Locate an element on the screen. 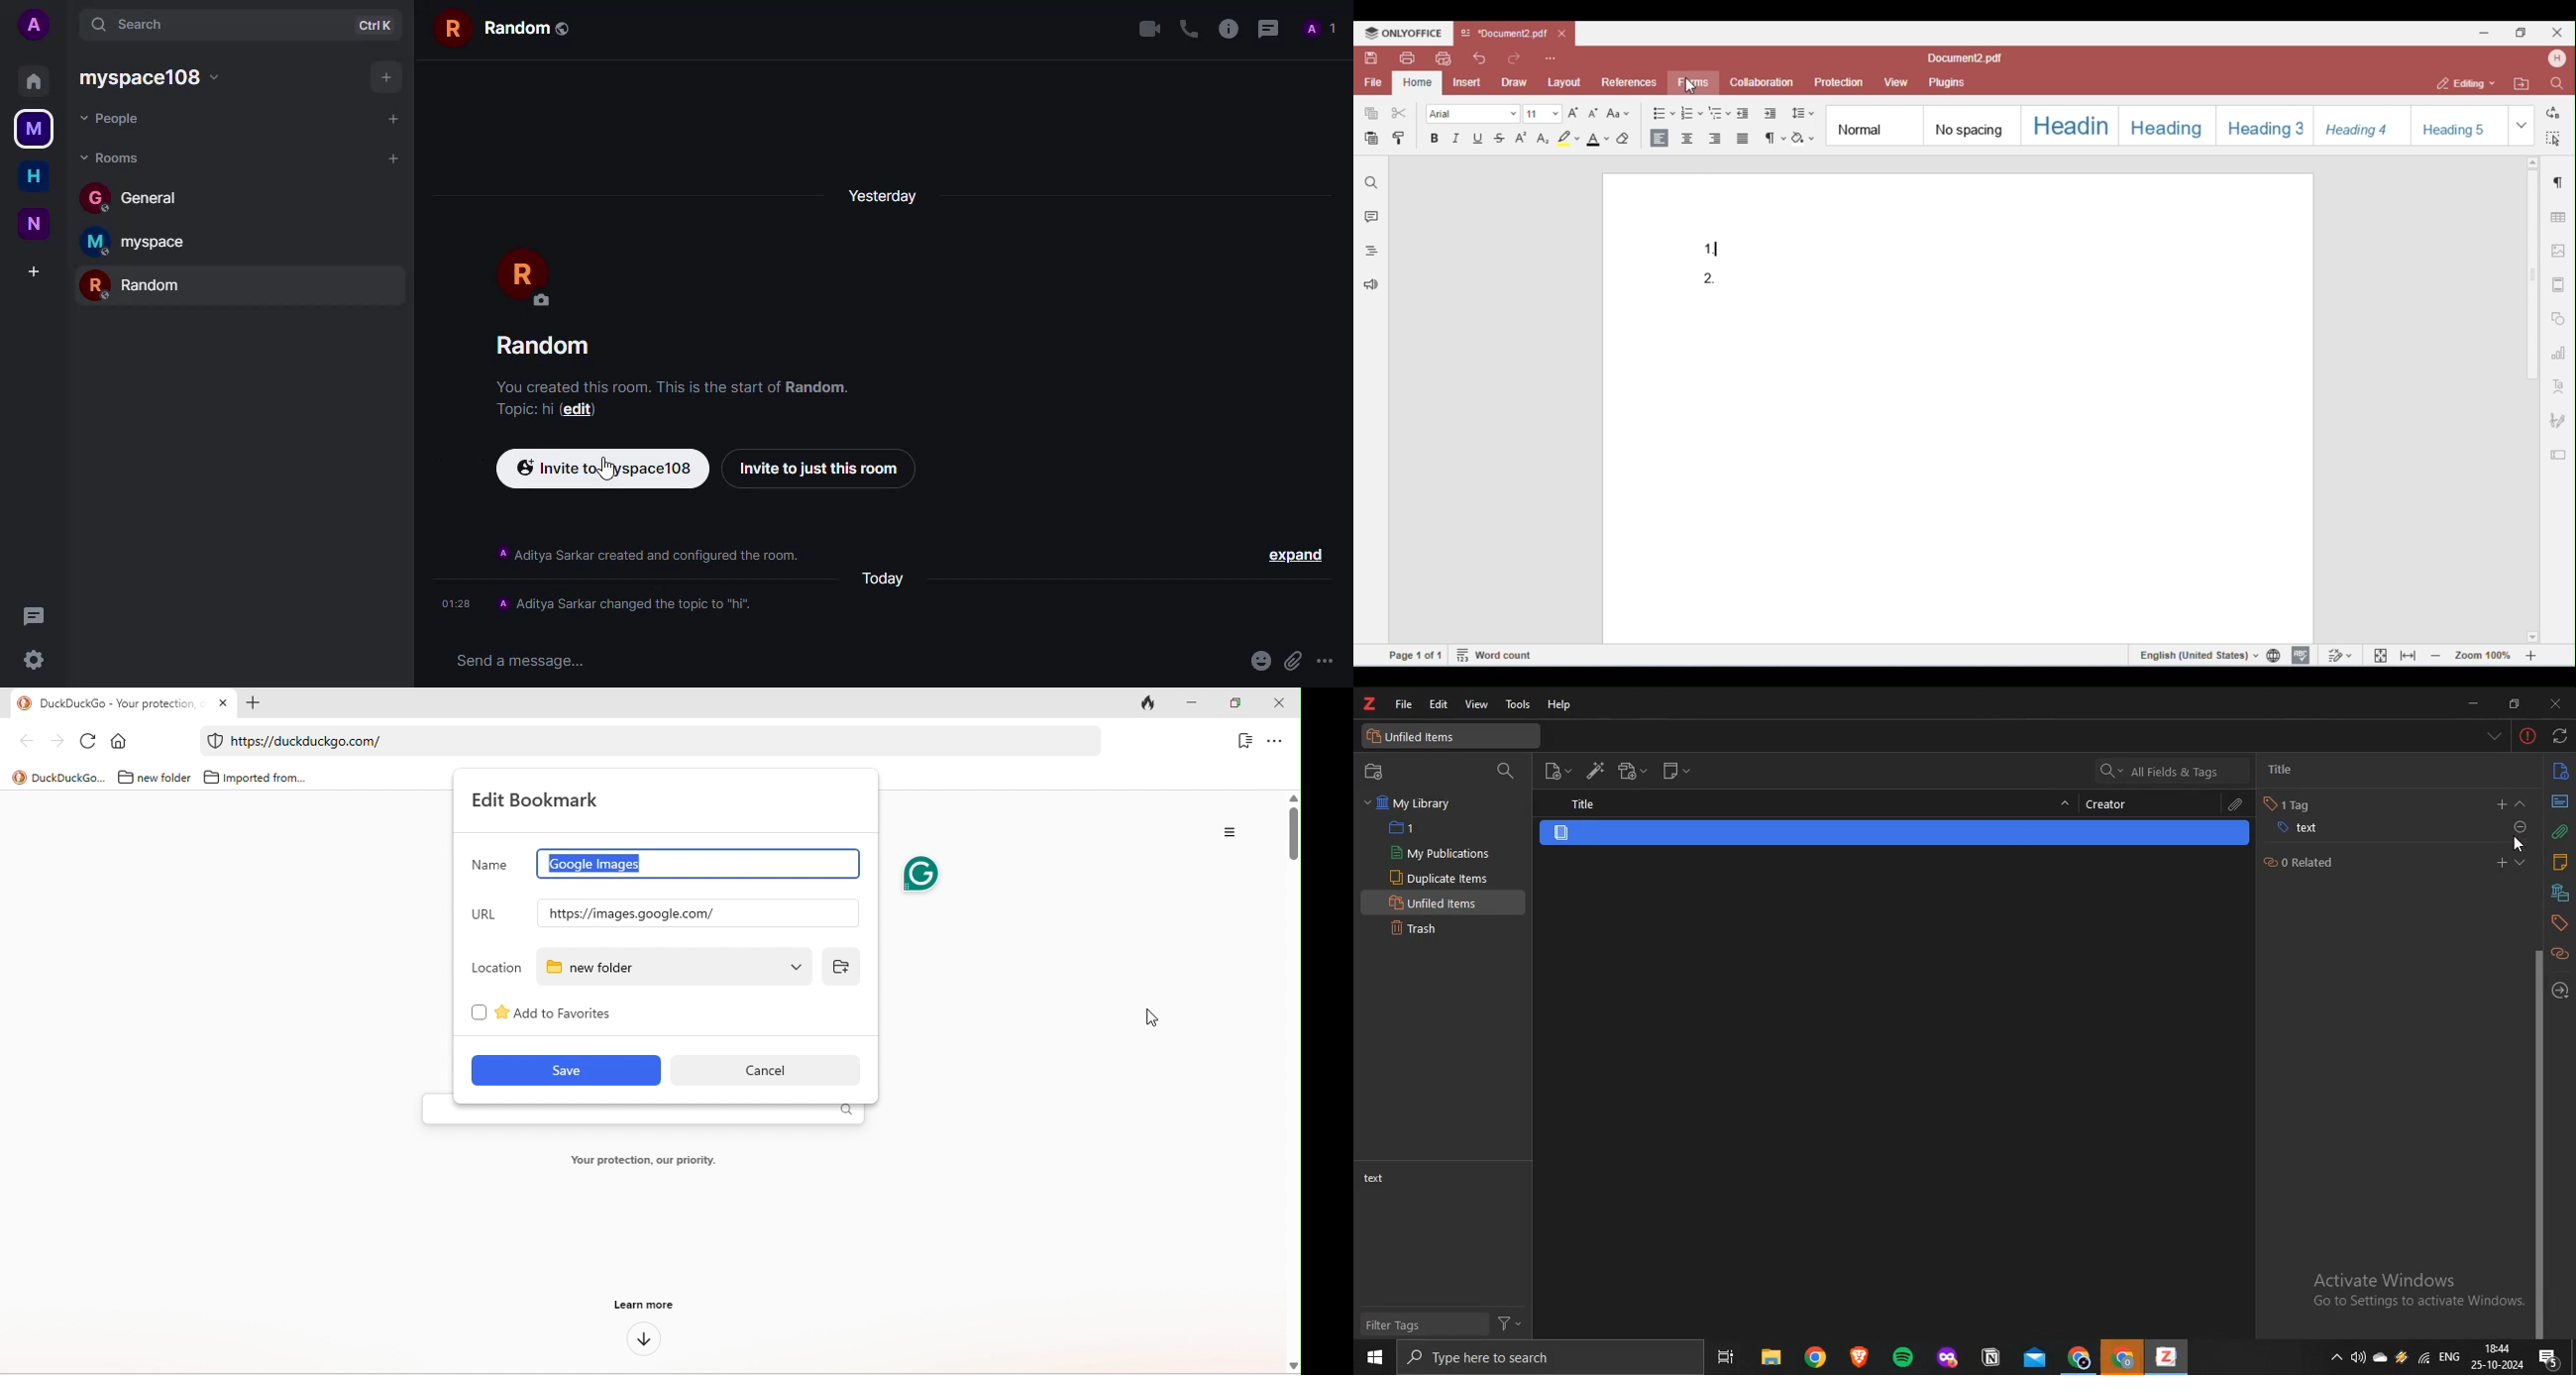 The width and height of the screenshot is (2576, 1400). random is located at coordinates (139, 284).